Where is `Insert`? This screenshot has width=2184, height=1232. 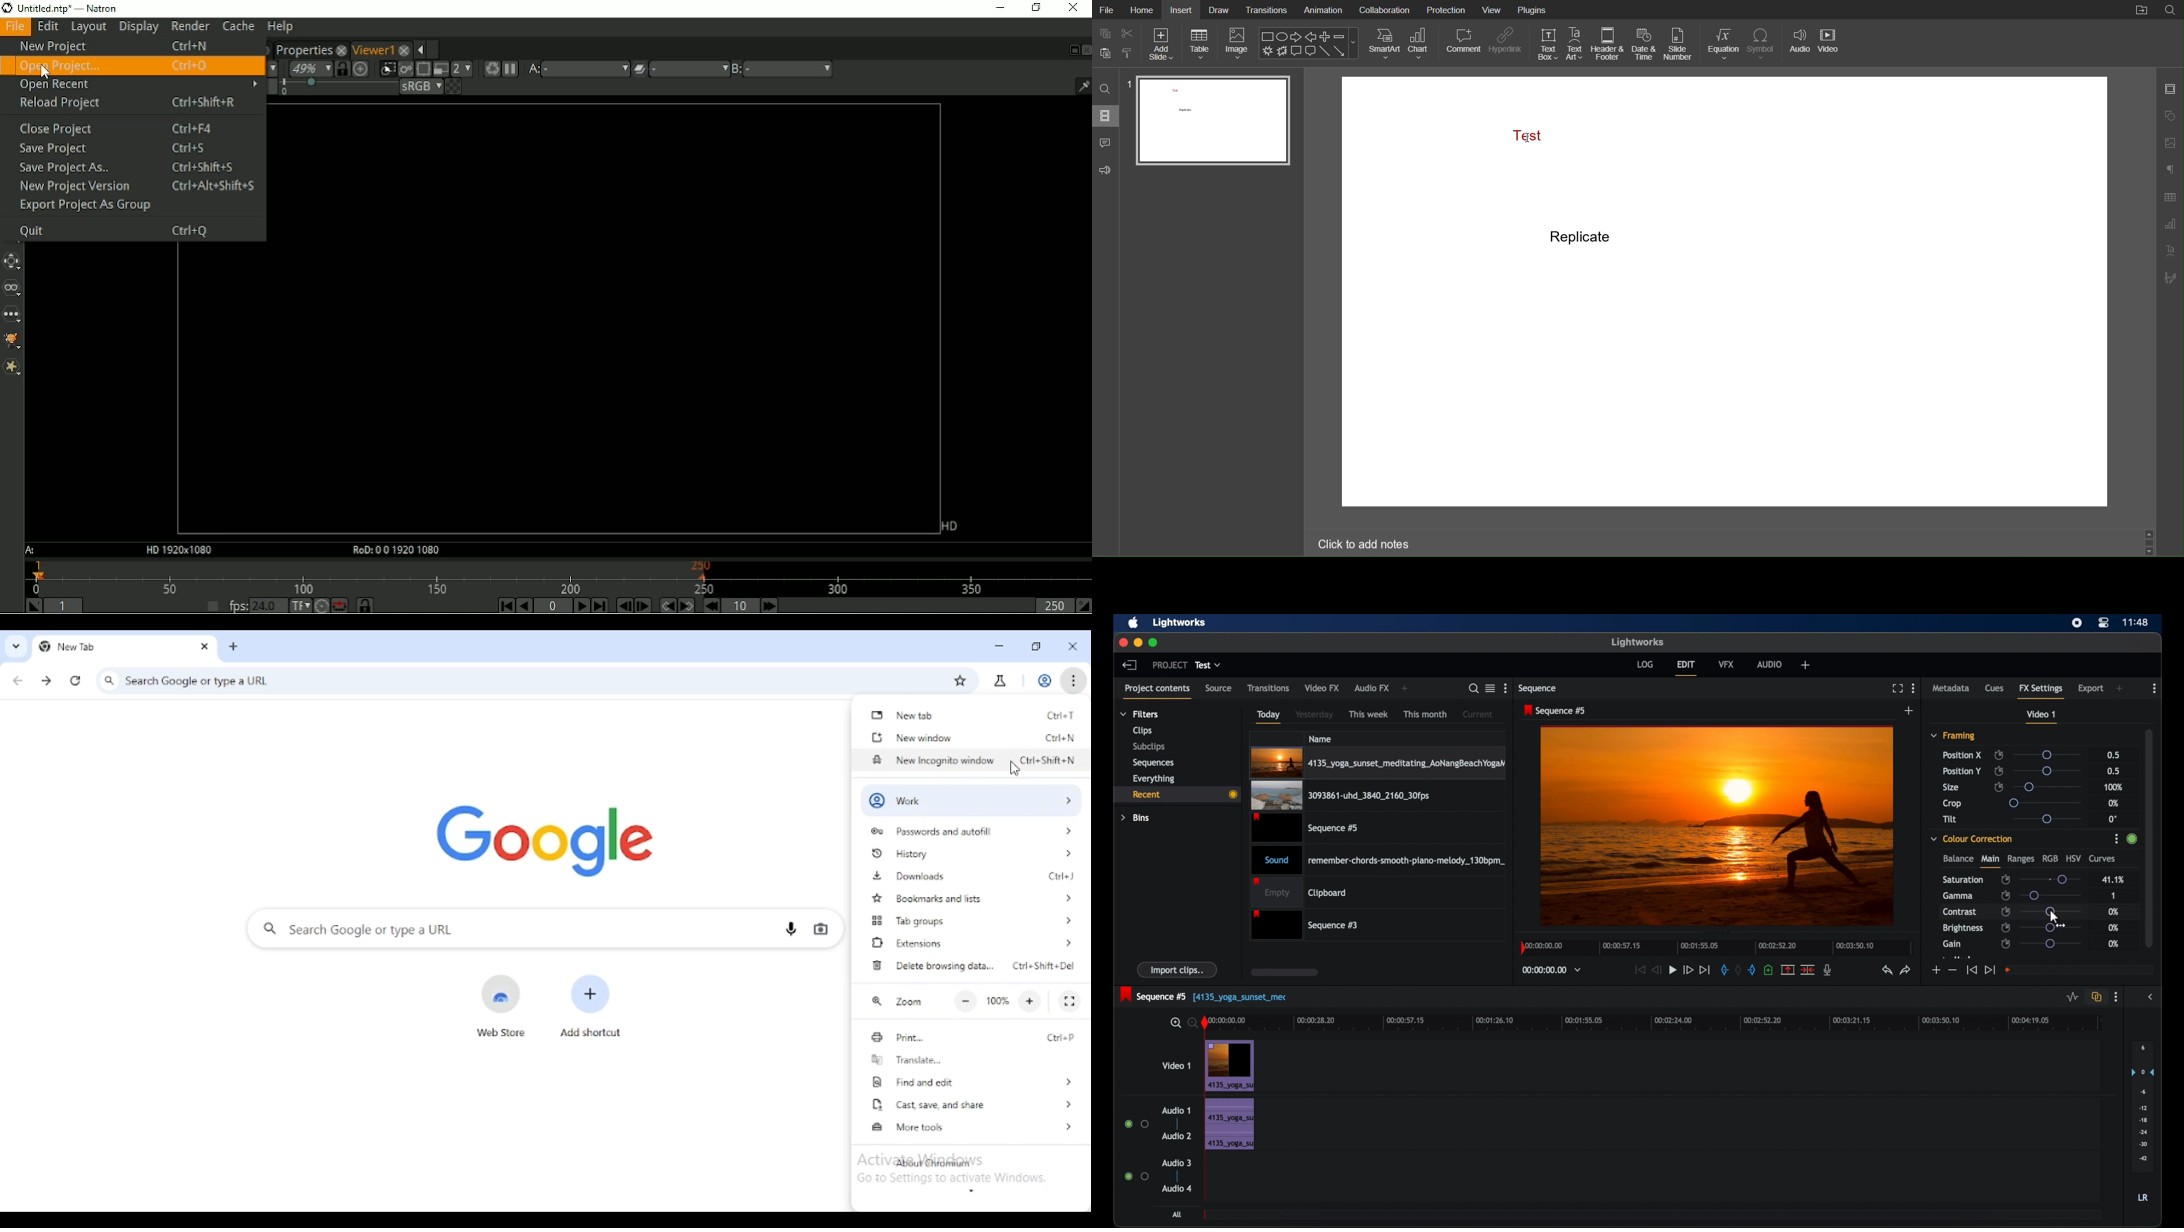
Insert is located at coordinates (1183, 10).